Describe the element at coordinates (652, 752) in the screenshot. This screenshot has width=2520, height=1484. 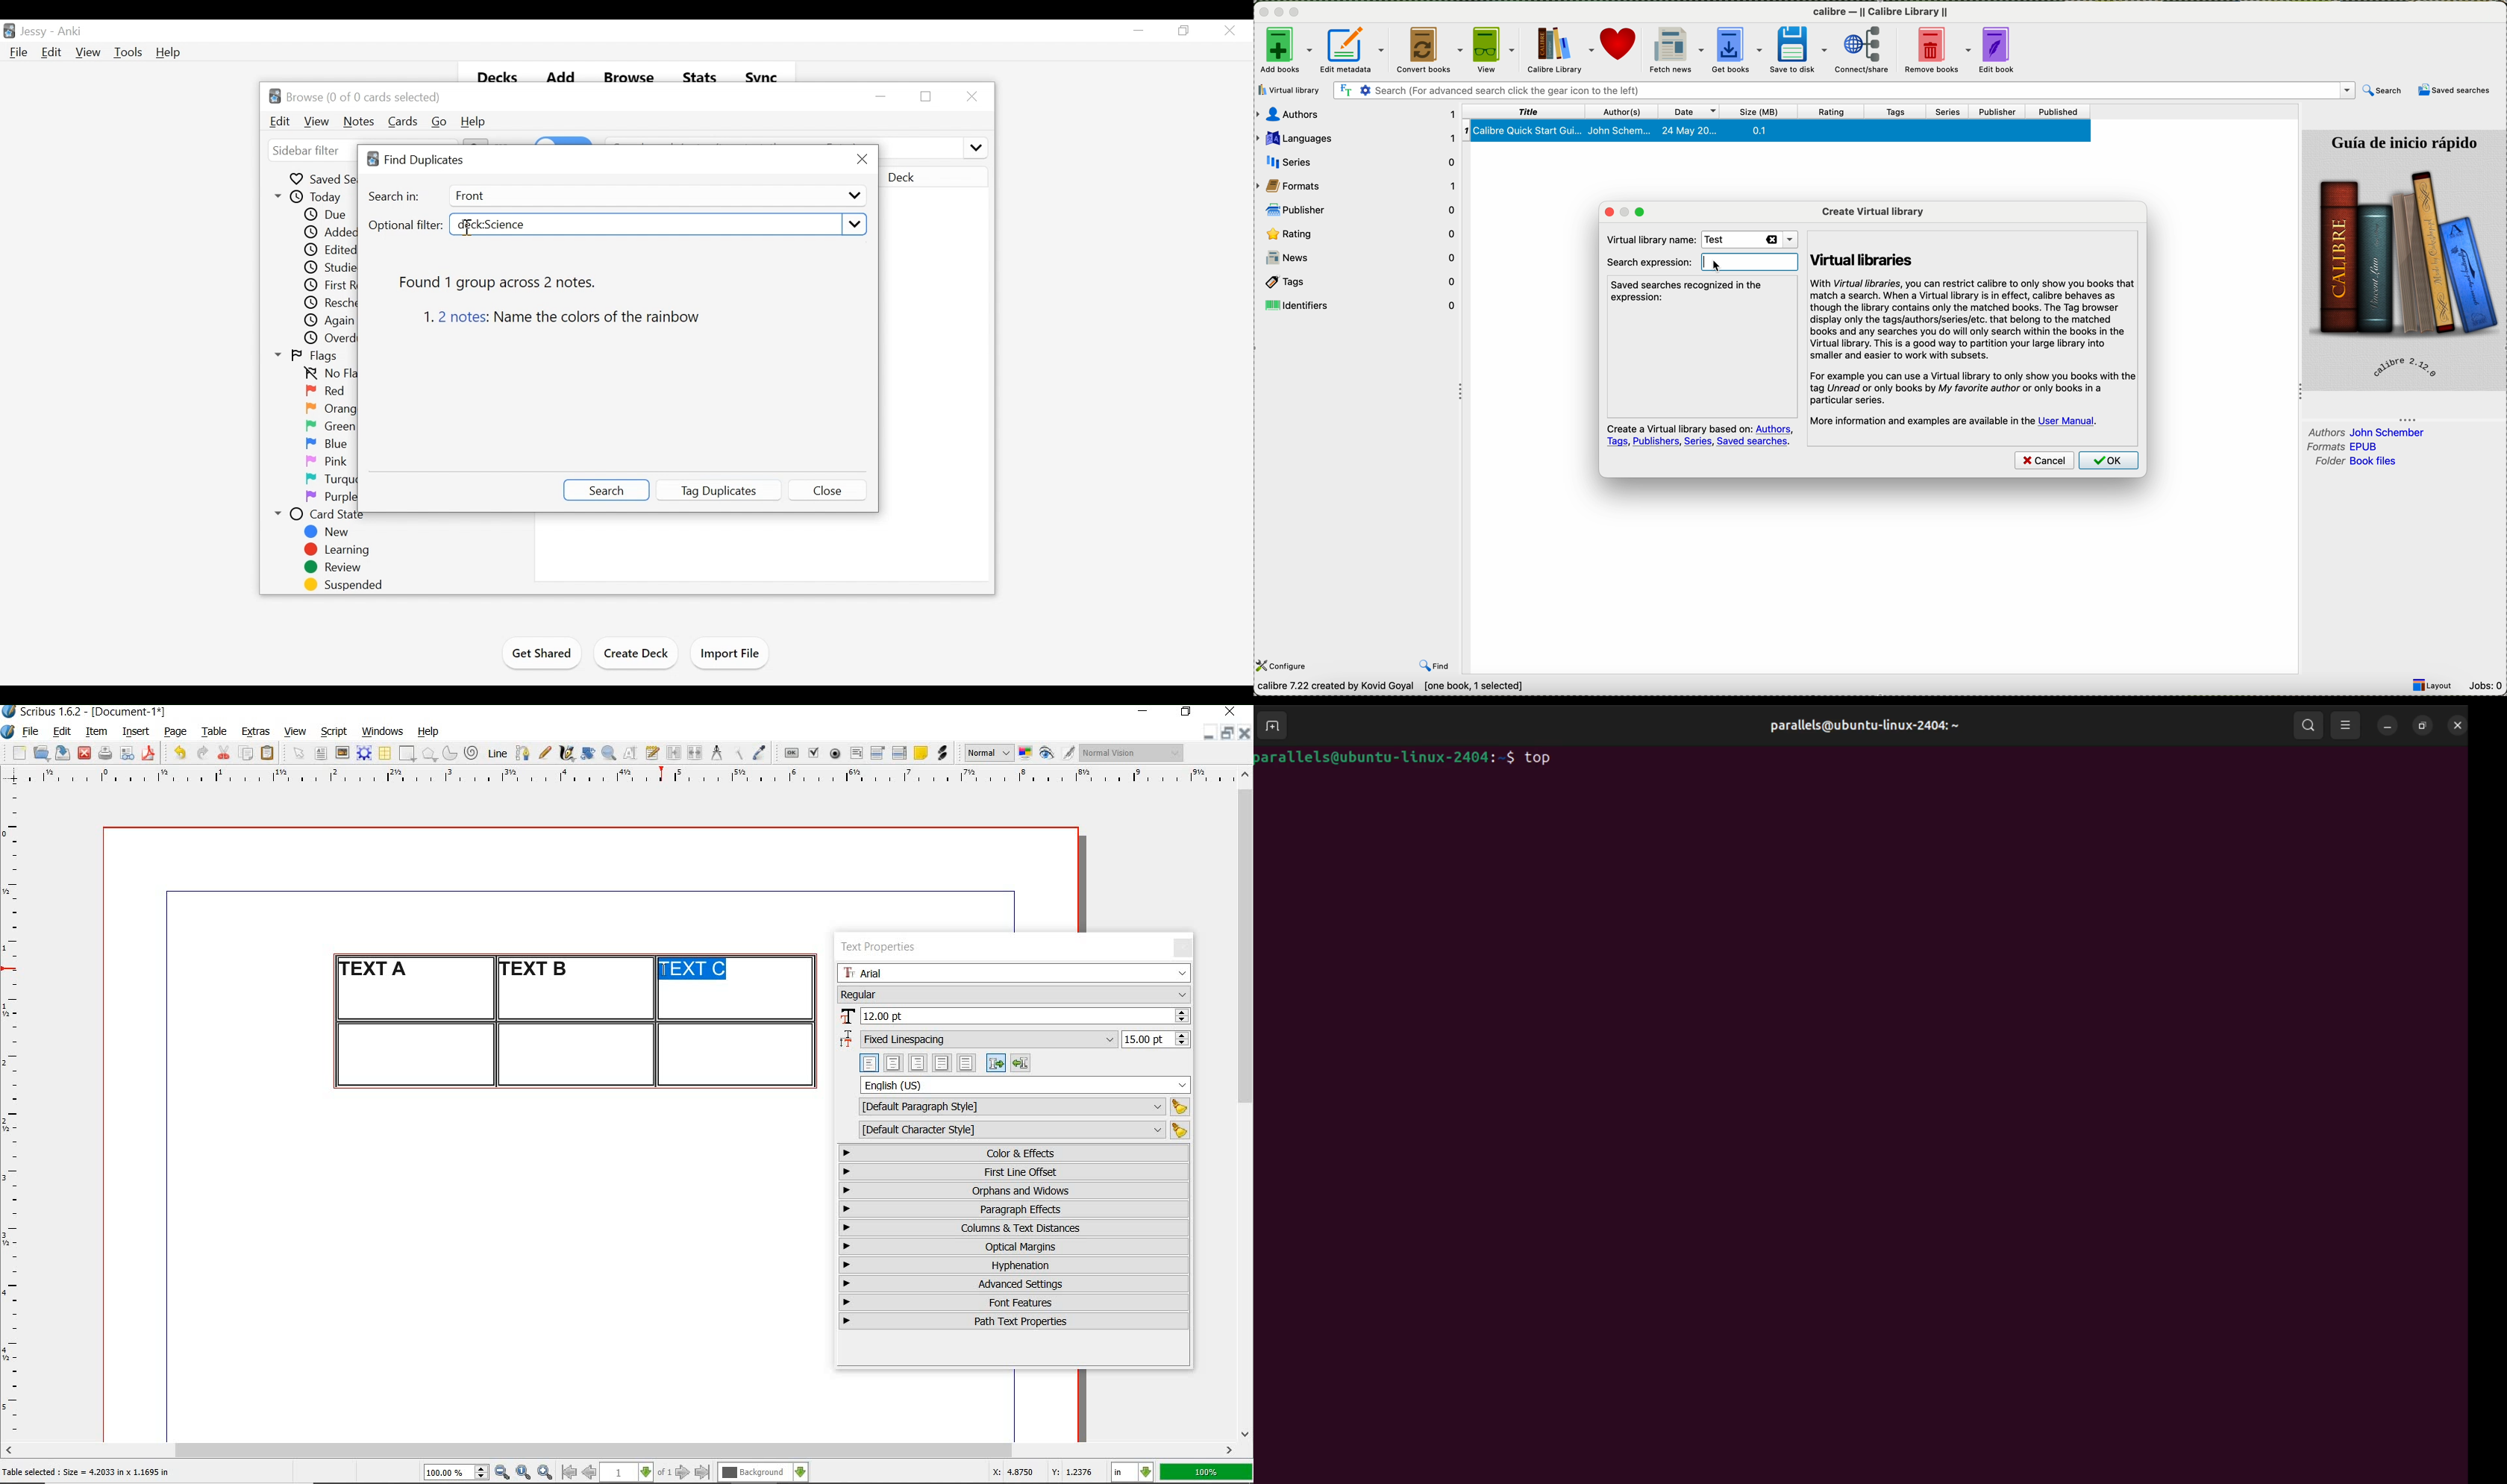
I see `edit text with story editor` at that location.